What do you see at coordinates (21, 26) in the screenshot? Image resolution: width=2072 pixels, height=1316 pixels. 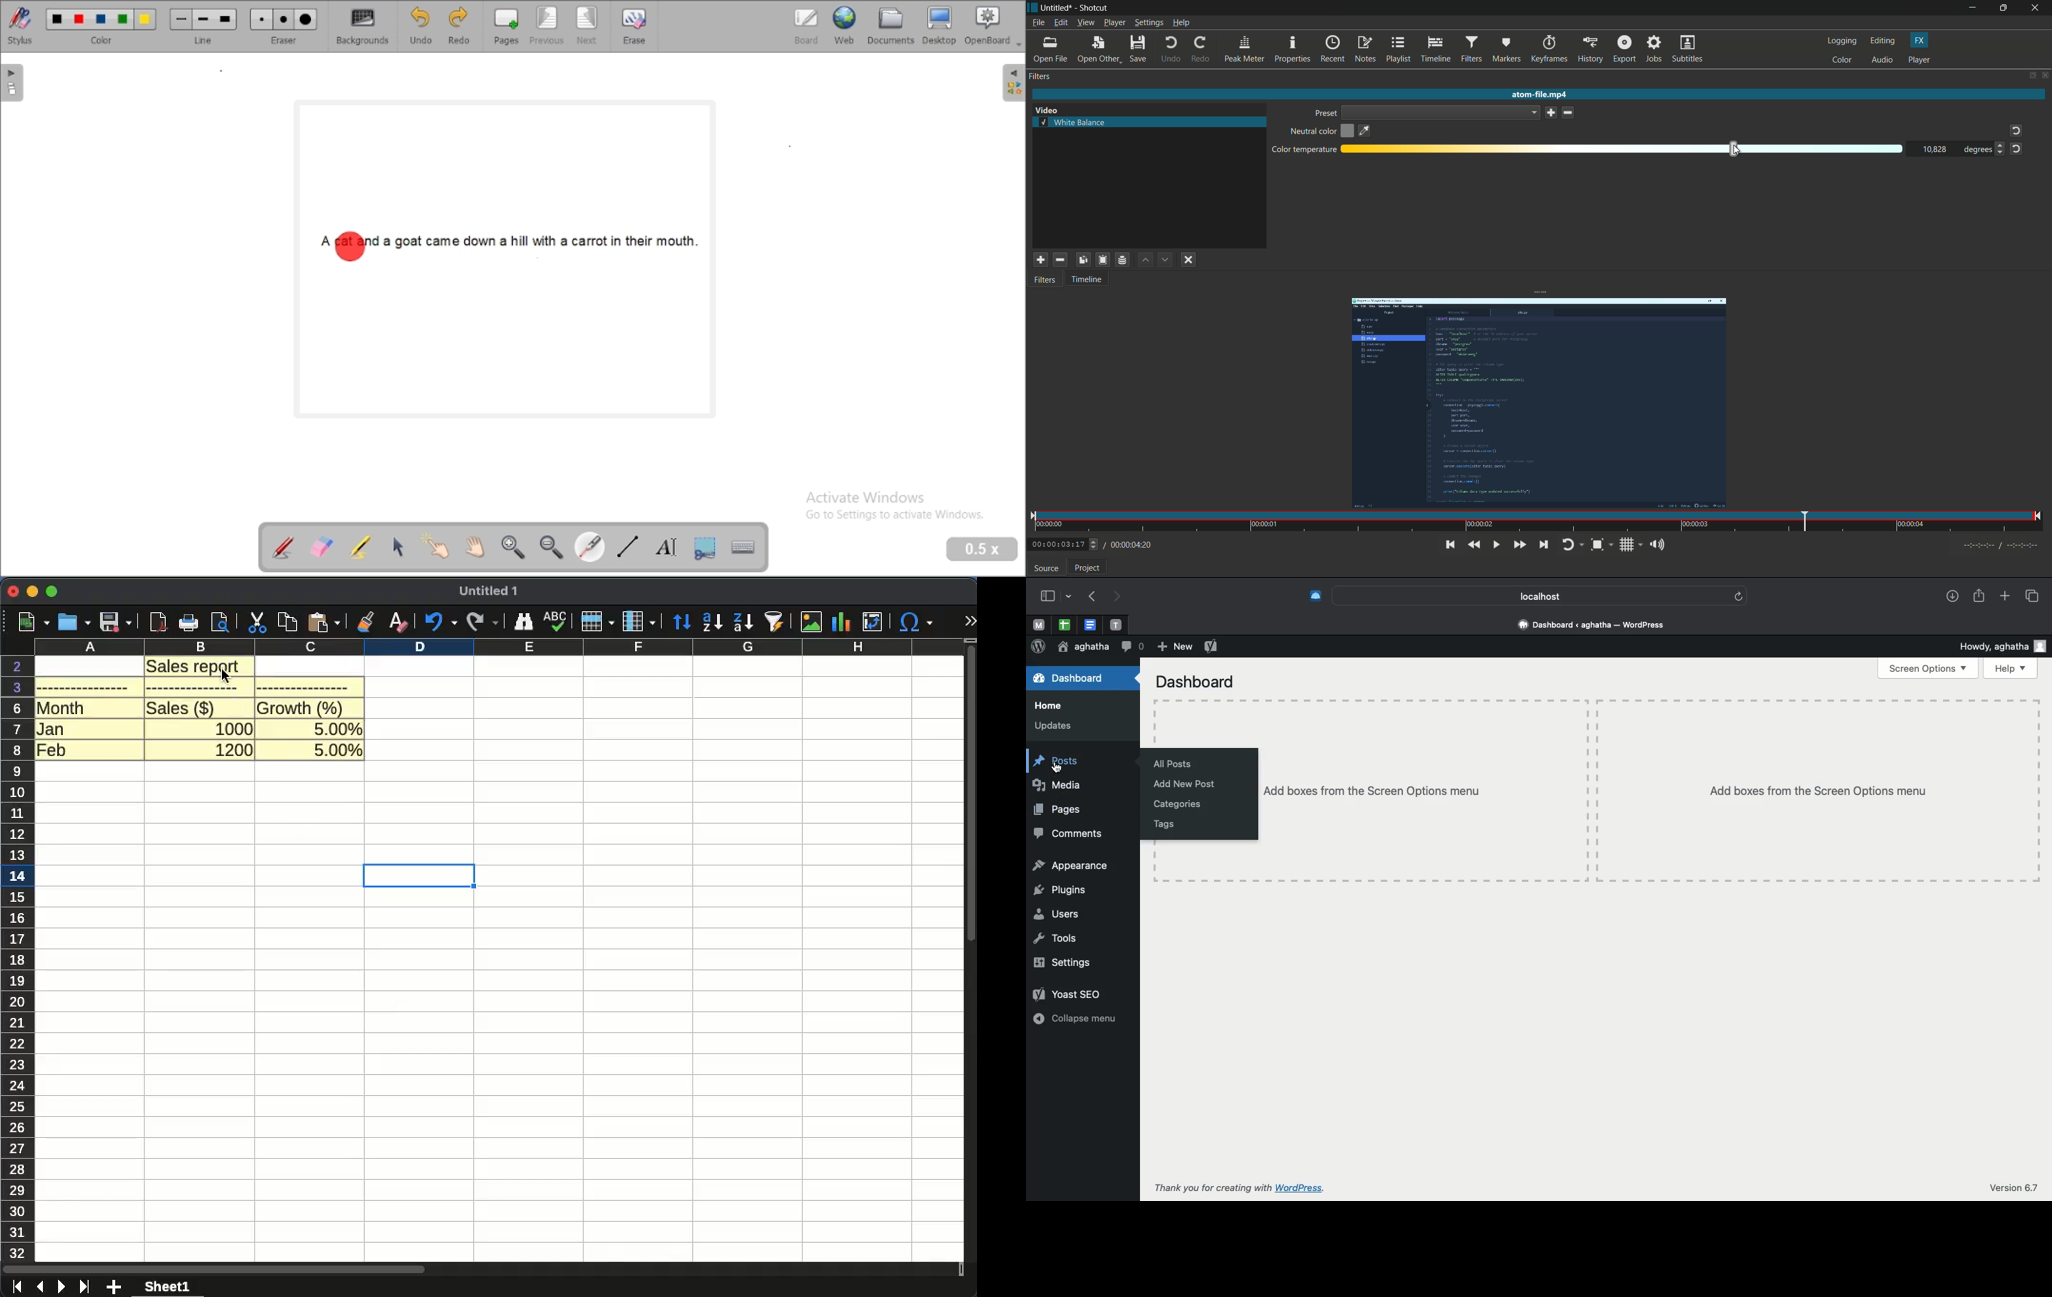 I see `stylus` at bounding box center [21, 26].